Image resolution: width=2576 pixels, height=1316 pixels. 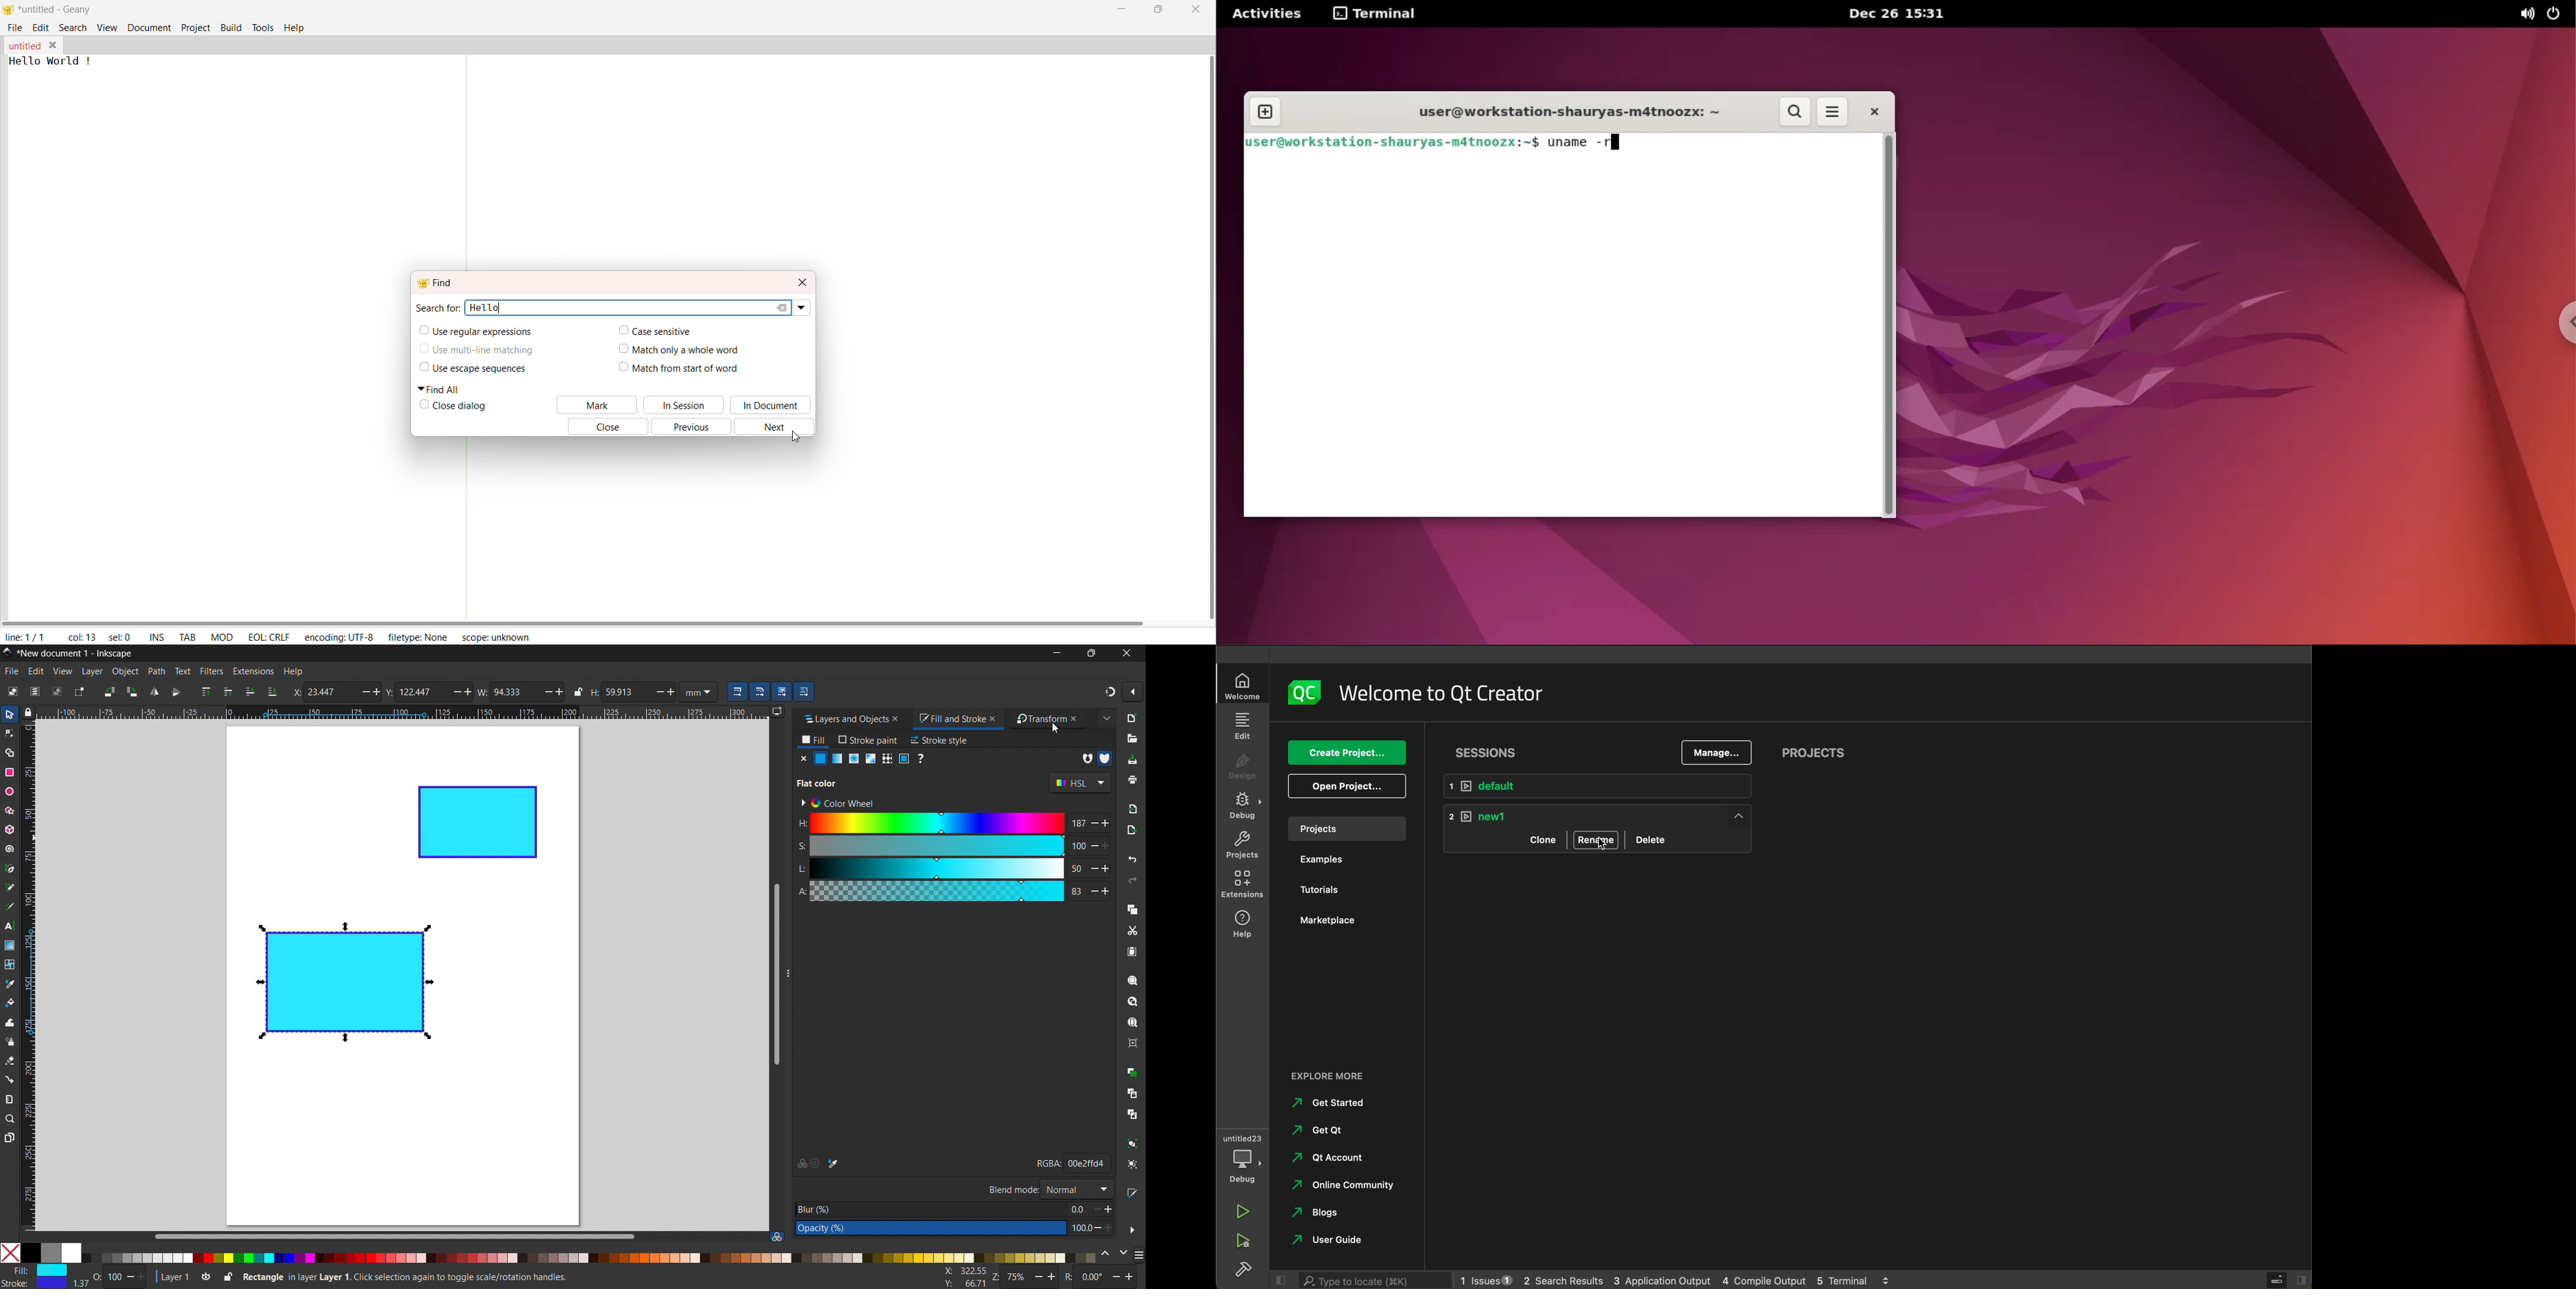 I want to click on fill is solid unless a subpath is counterdirectional, so click(x=1106, y=758).